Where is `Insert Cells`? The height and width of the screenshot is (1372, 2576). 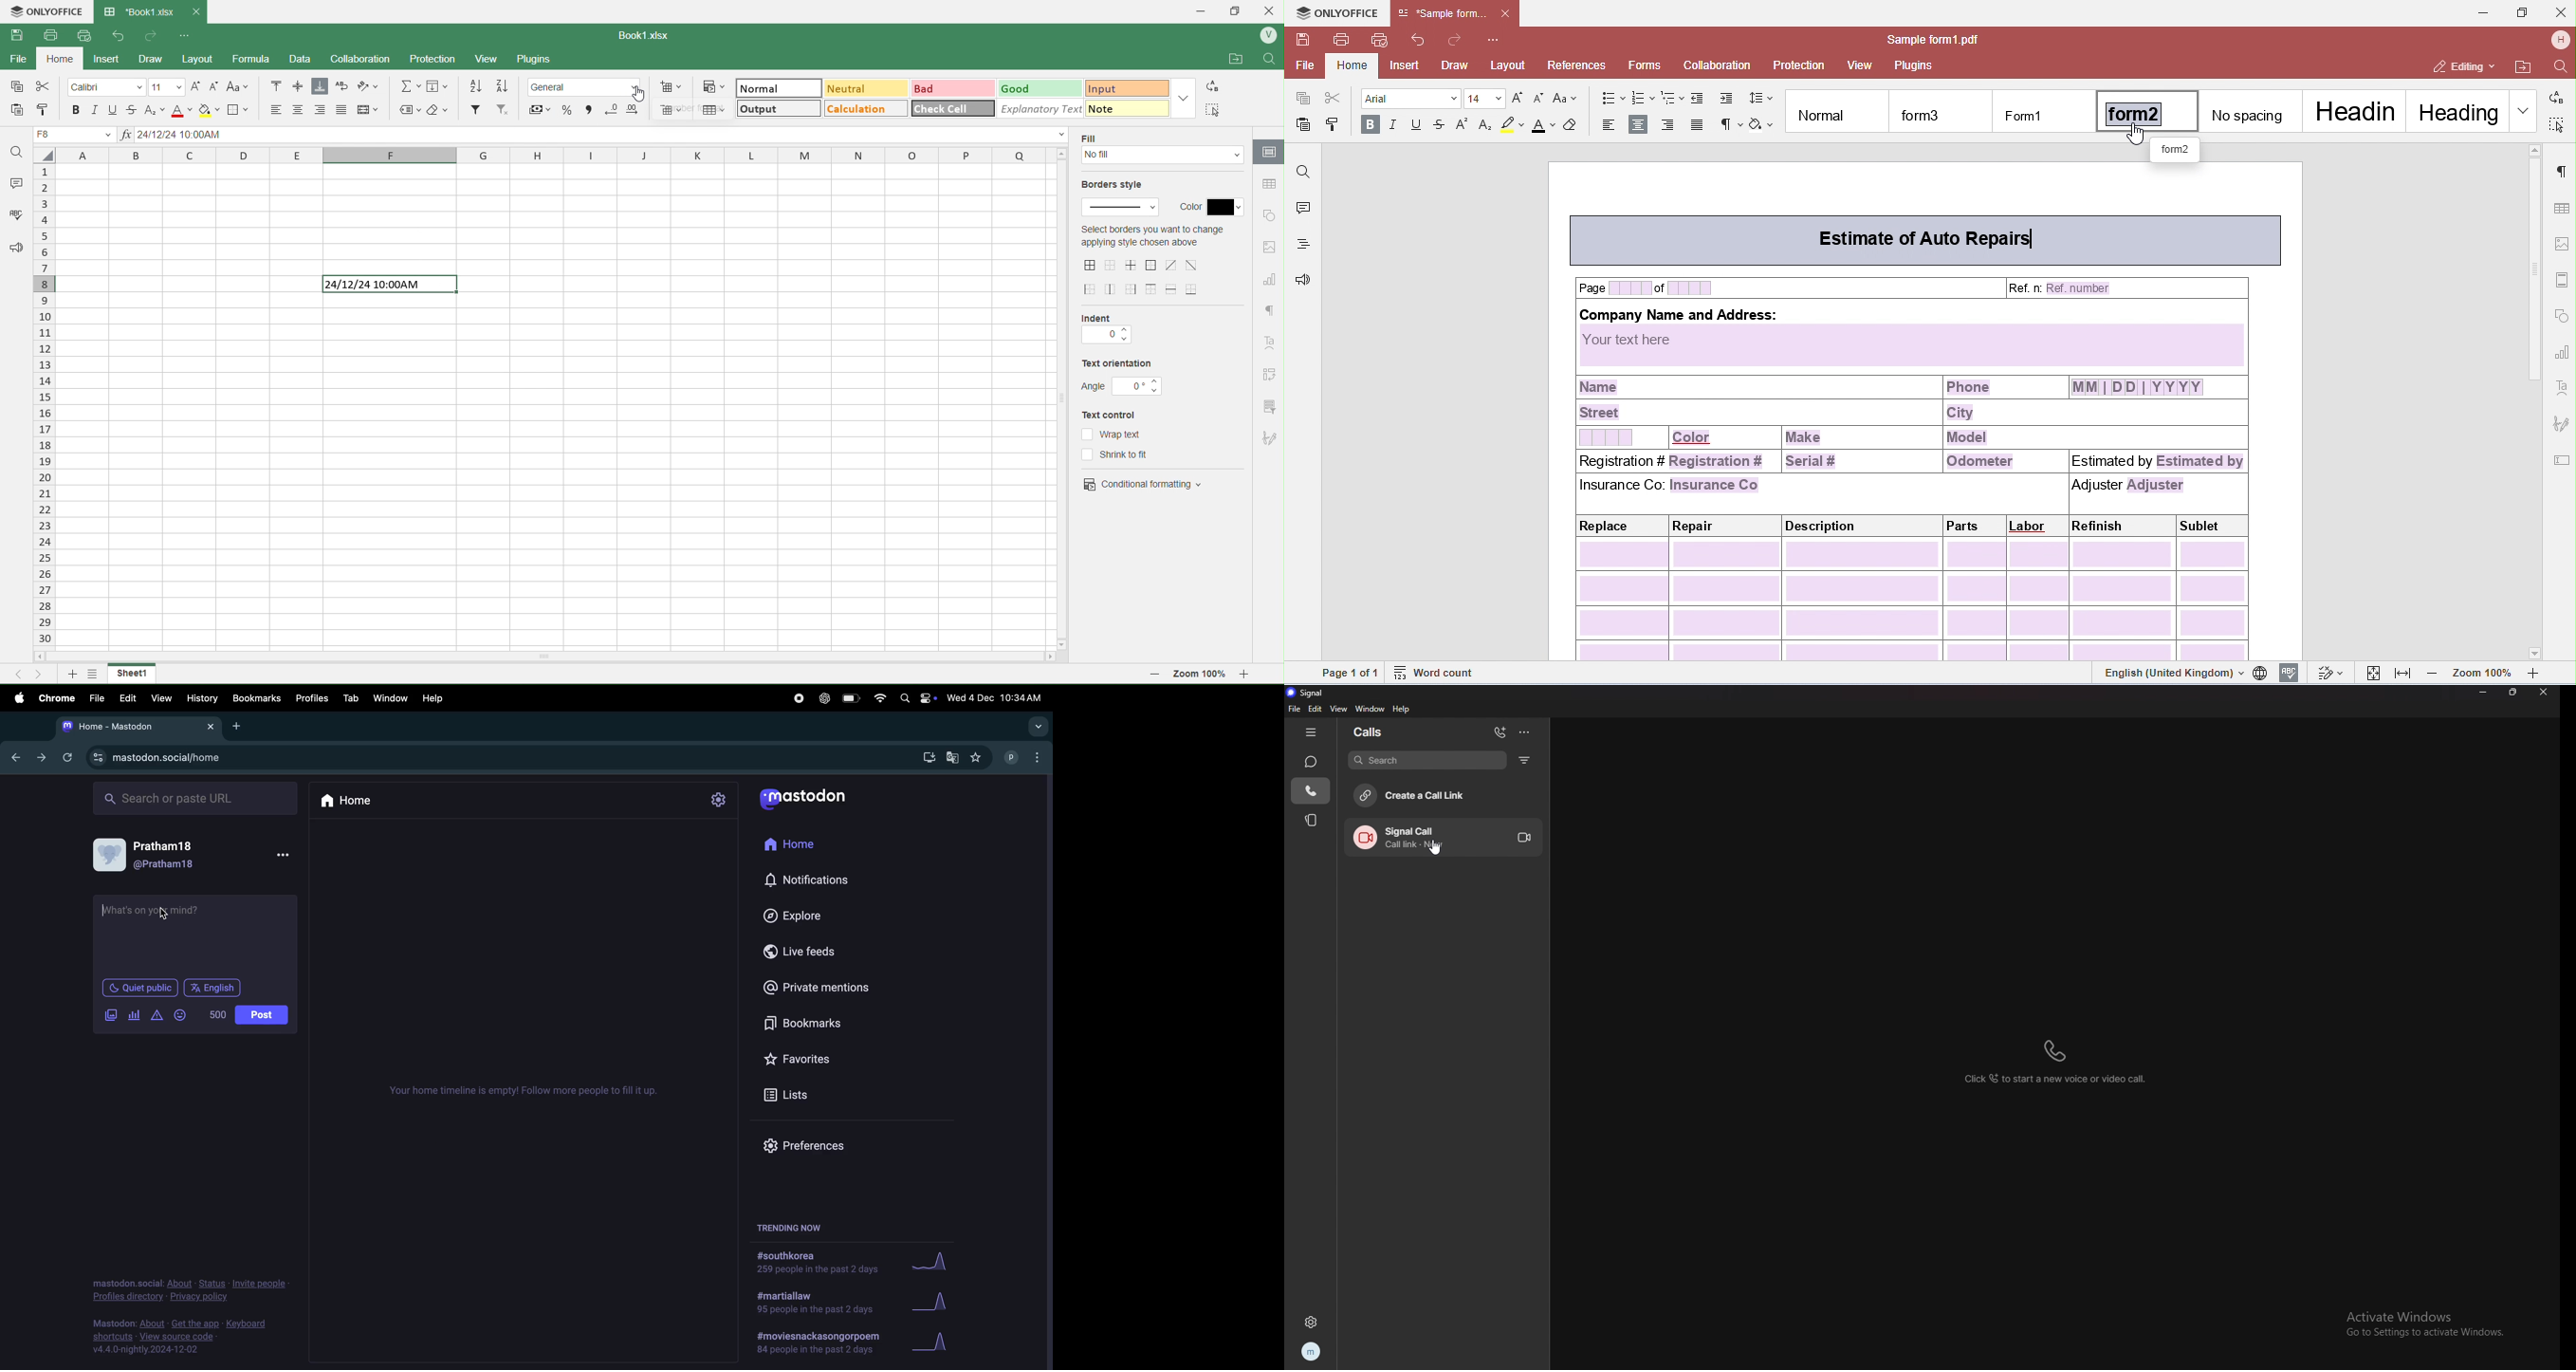
Insert Cells is located at coordinates (673, 86).